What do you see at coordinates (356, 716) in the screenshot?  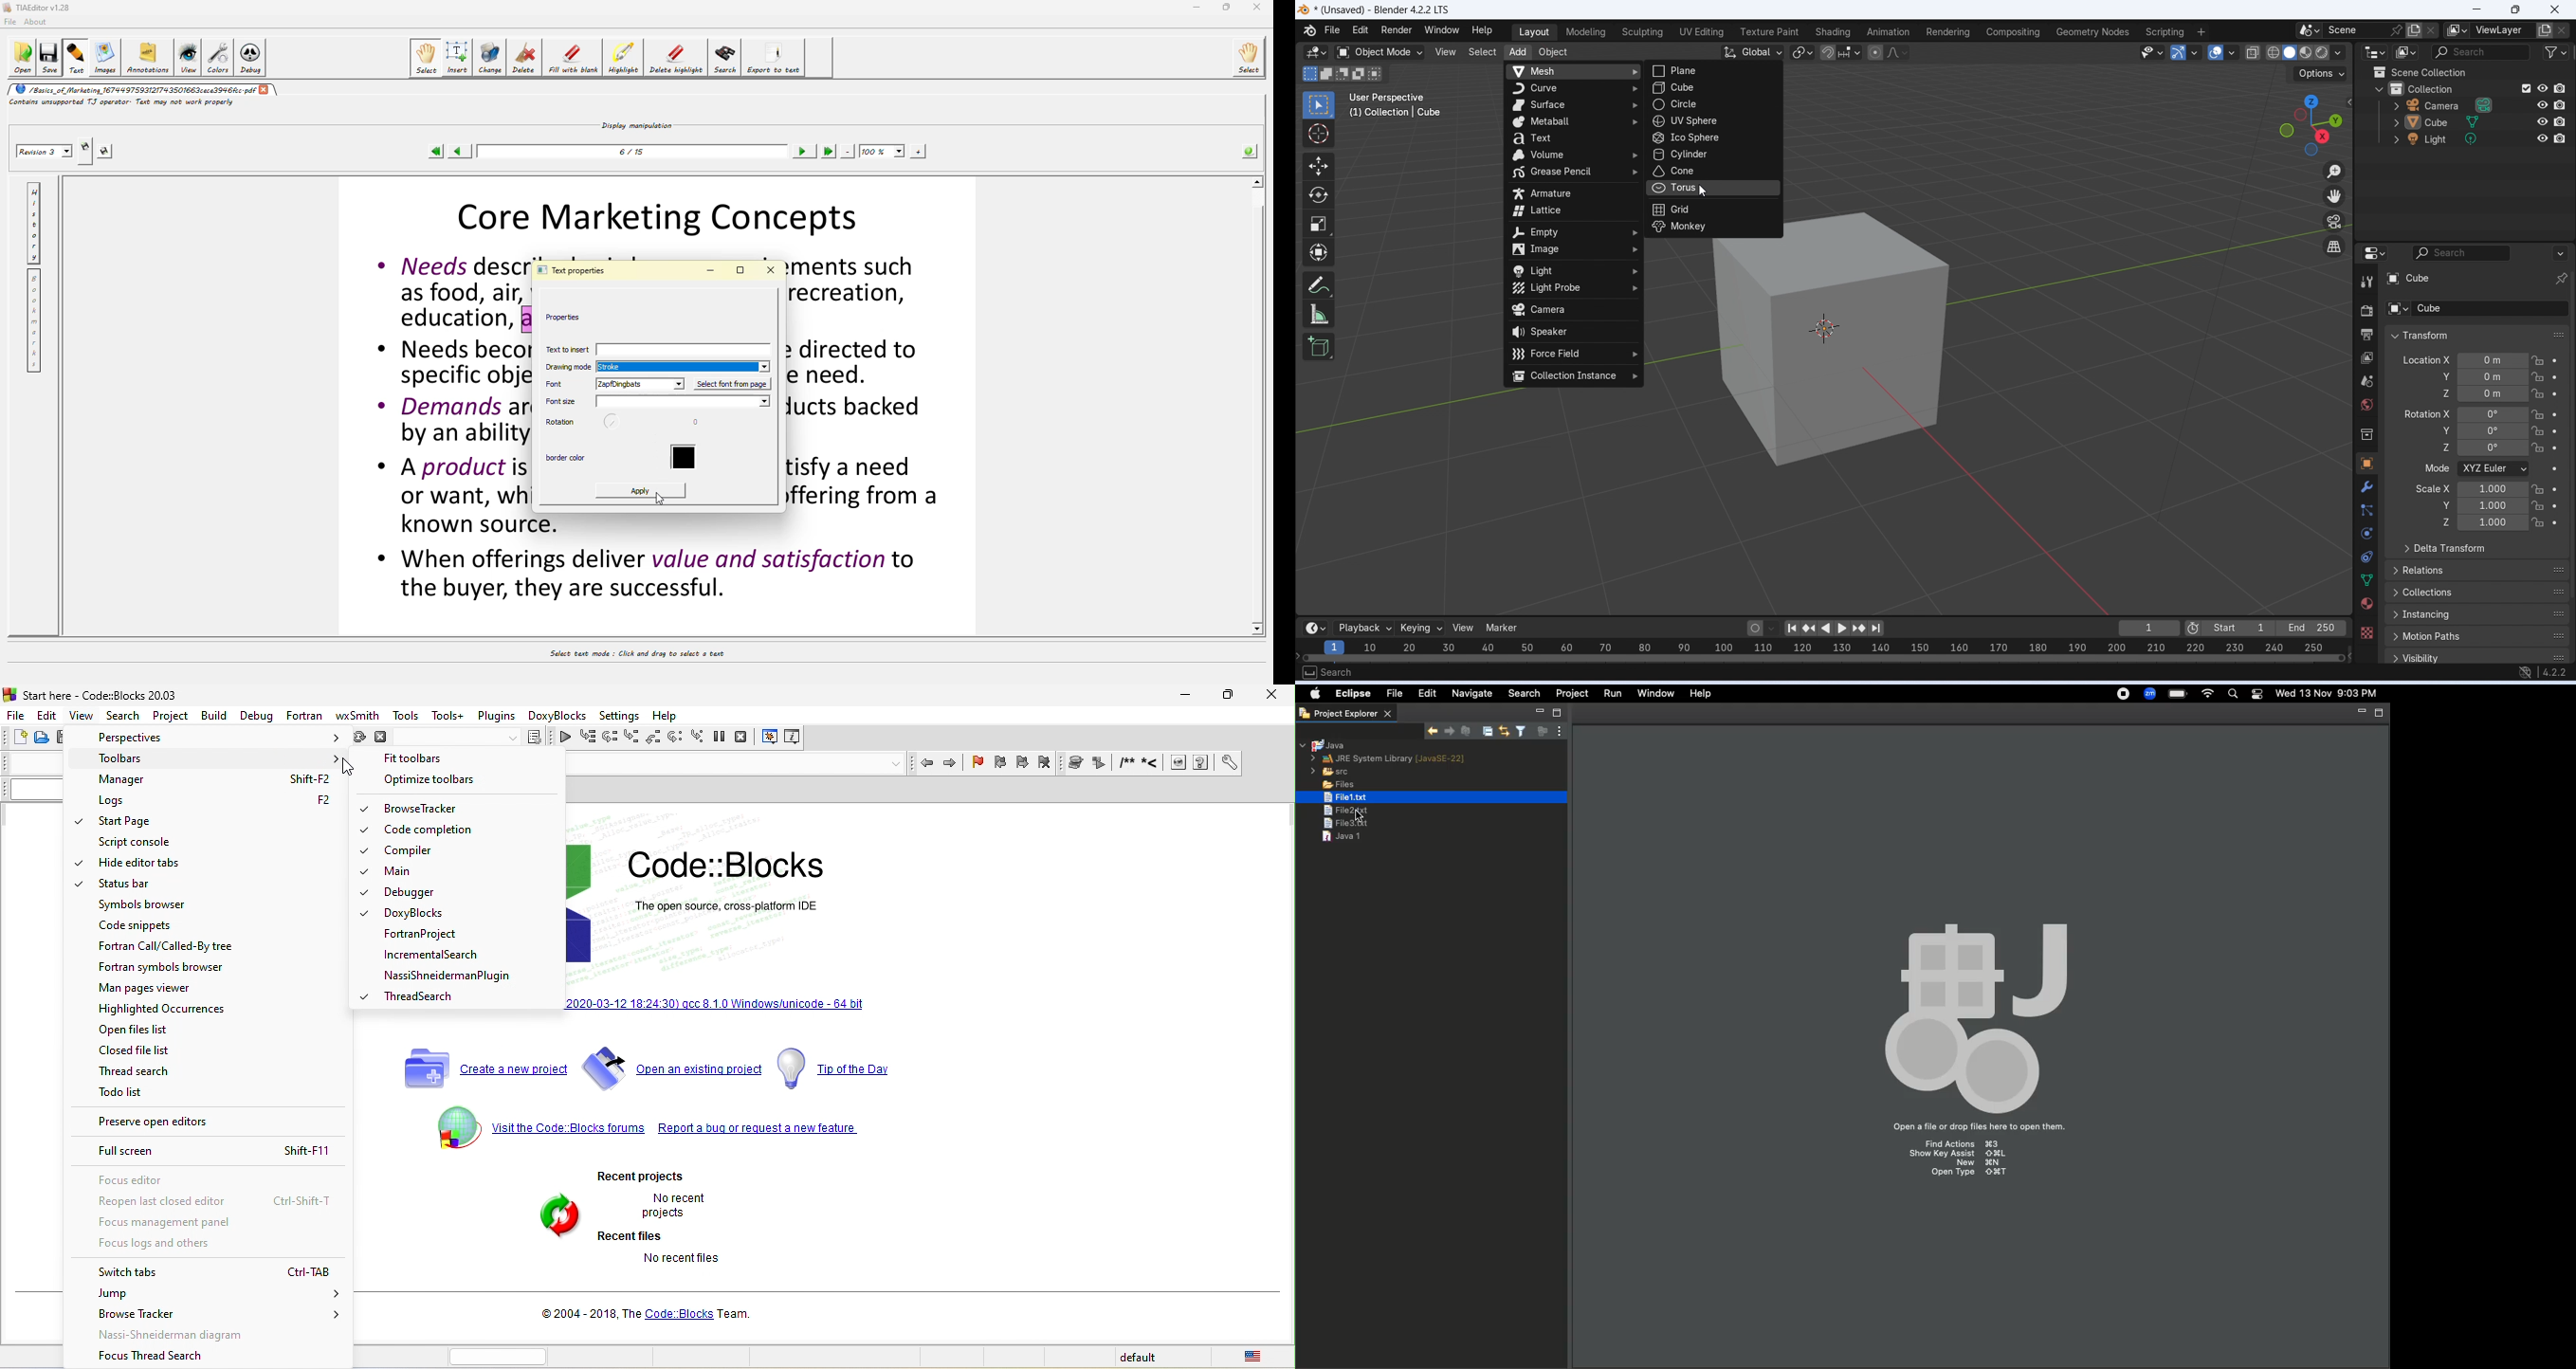 I see `wx smith` at bounding box center [356, 716].